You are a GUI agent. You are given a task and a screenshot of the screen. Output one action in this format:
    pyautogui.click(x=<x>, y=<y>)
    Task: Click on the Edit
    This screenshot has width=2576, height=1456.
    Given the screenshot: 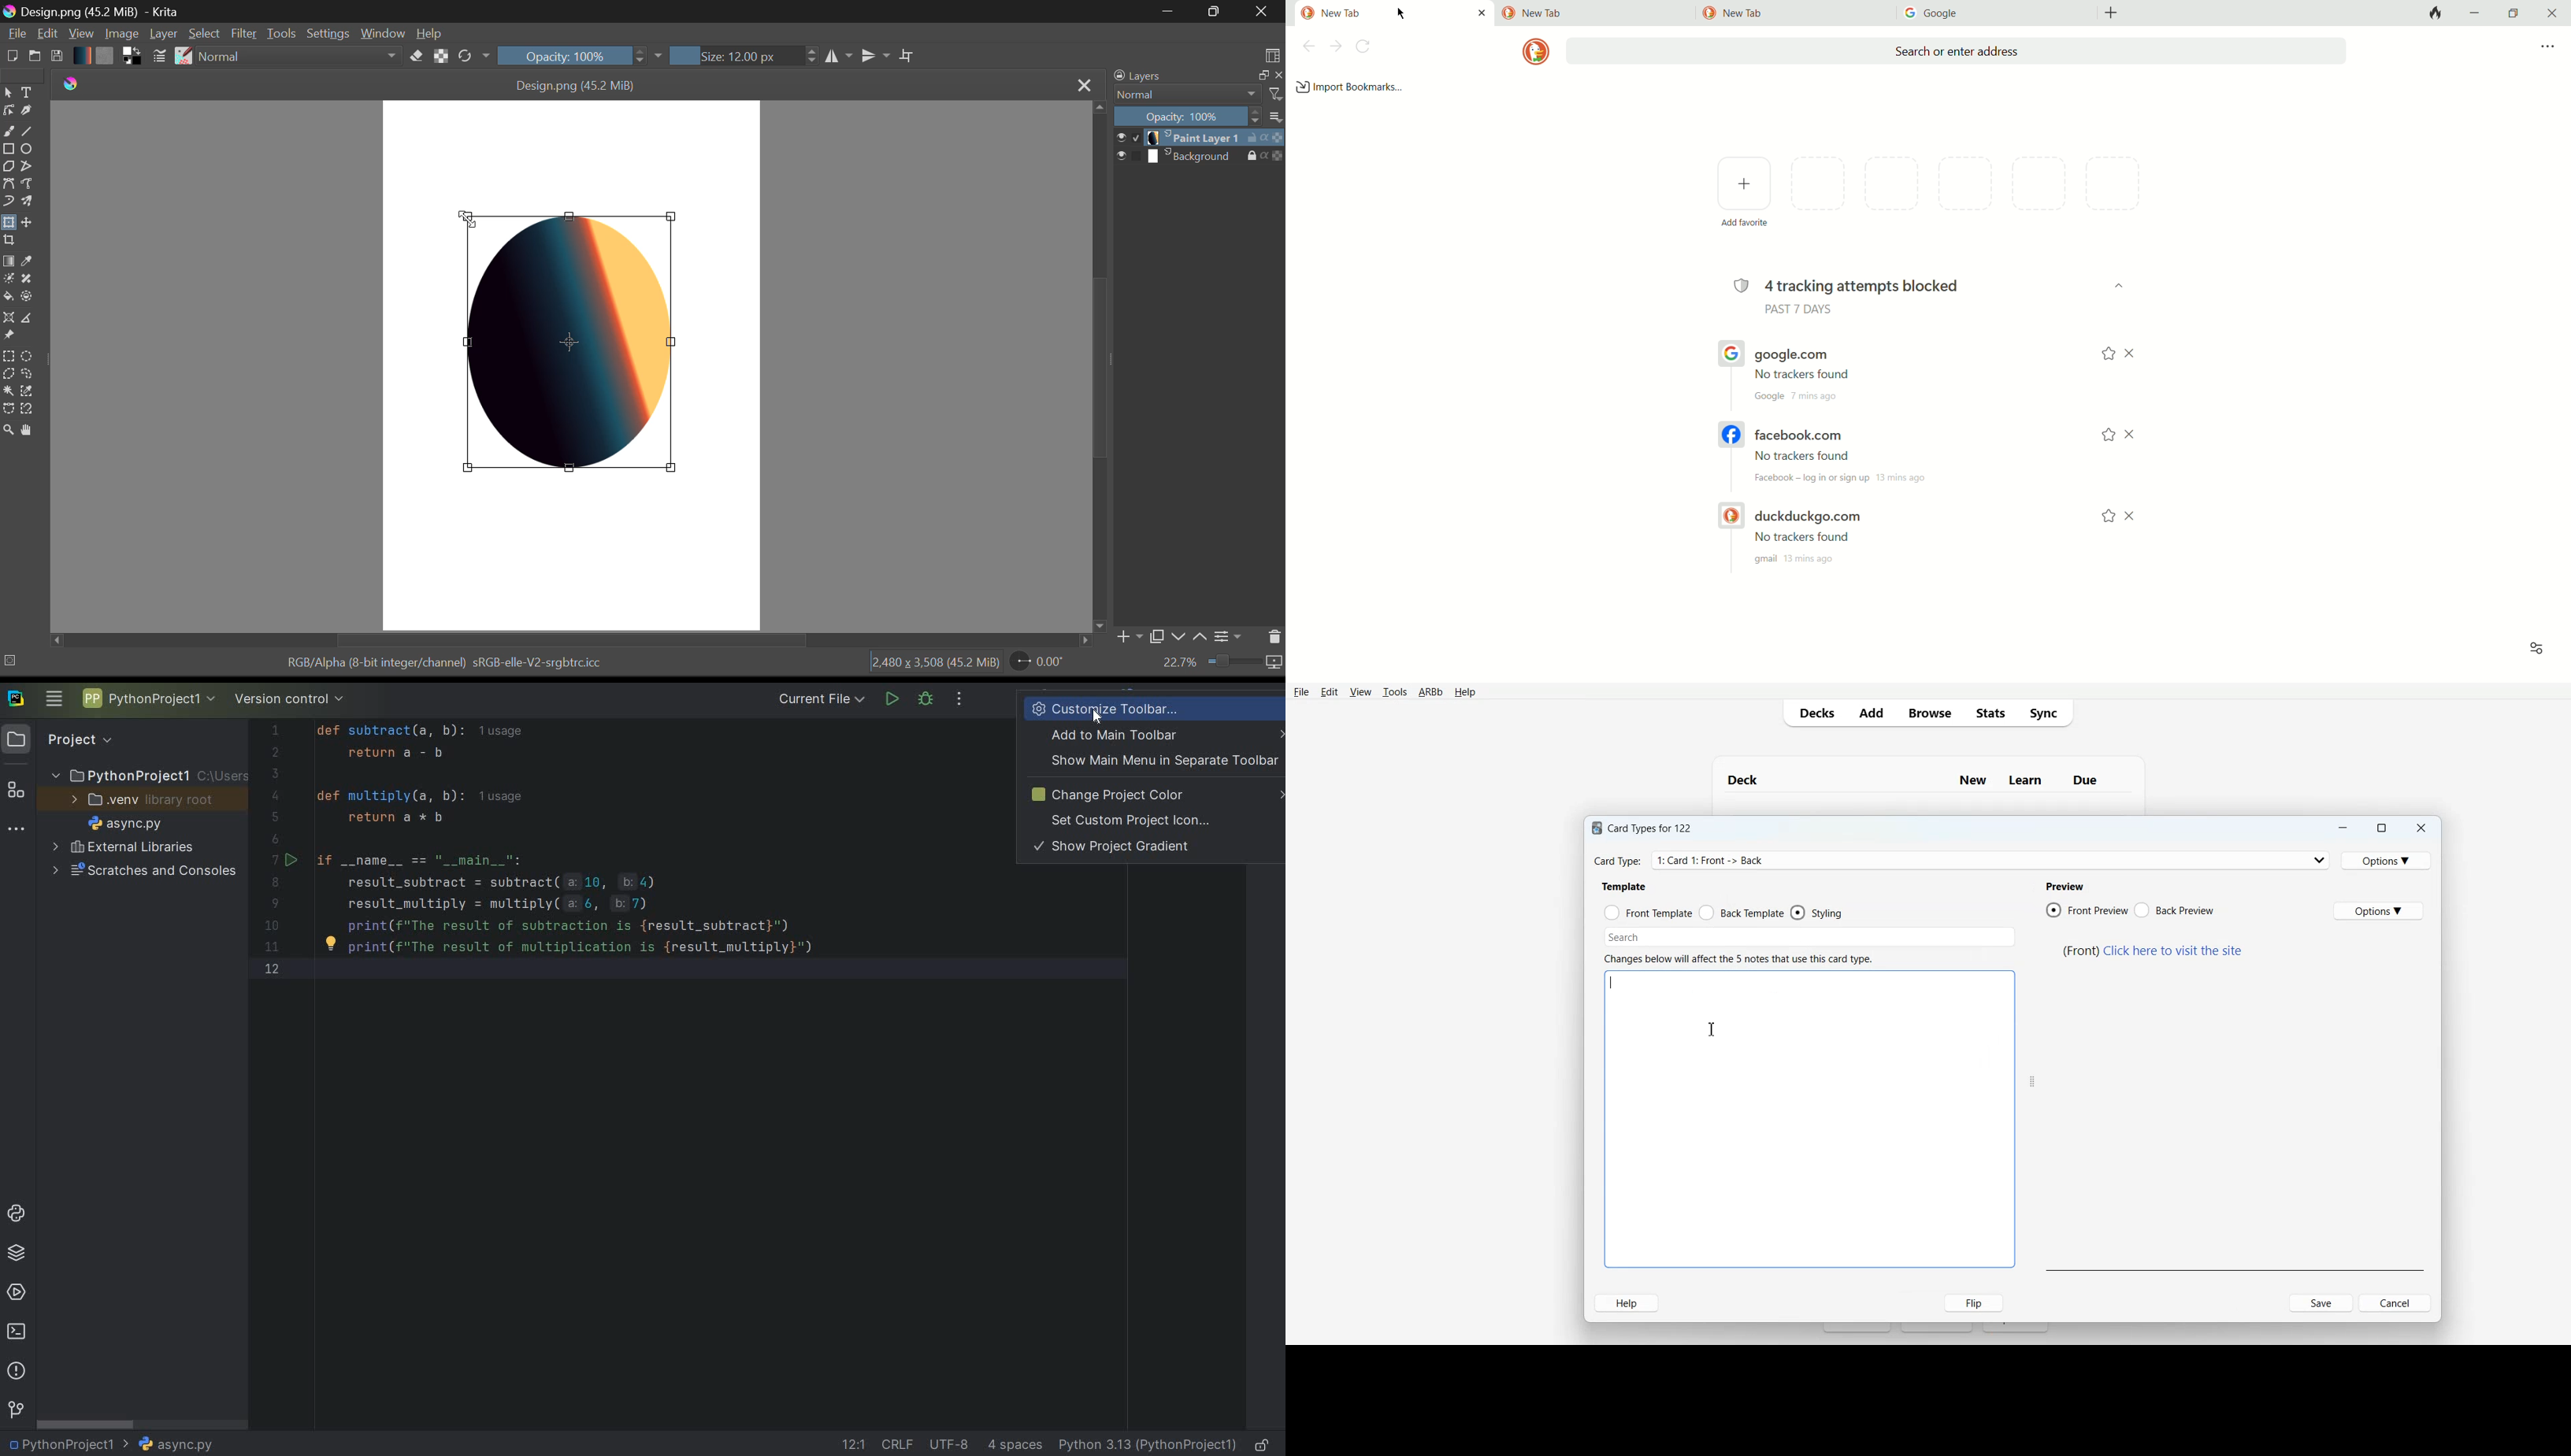 What is the action you would take?
    pyautogui.click(x=1330, y=692)
    